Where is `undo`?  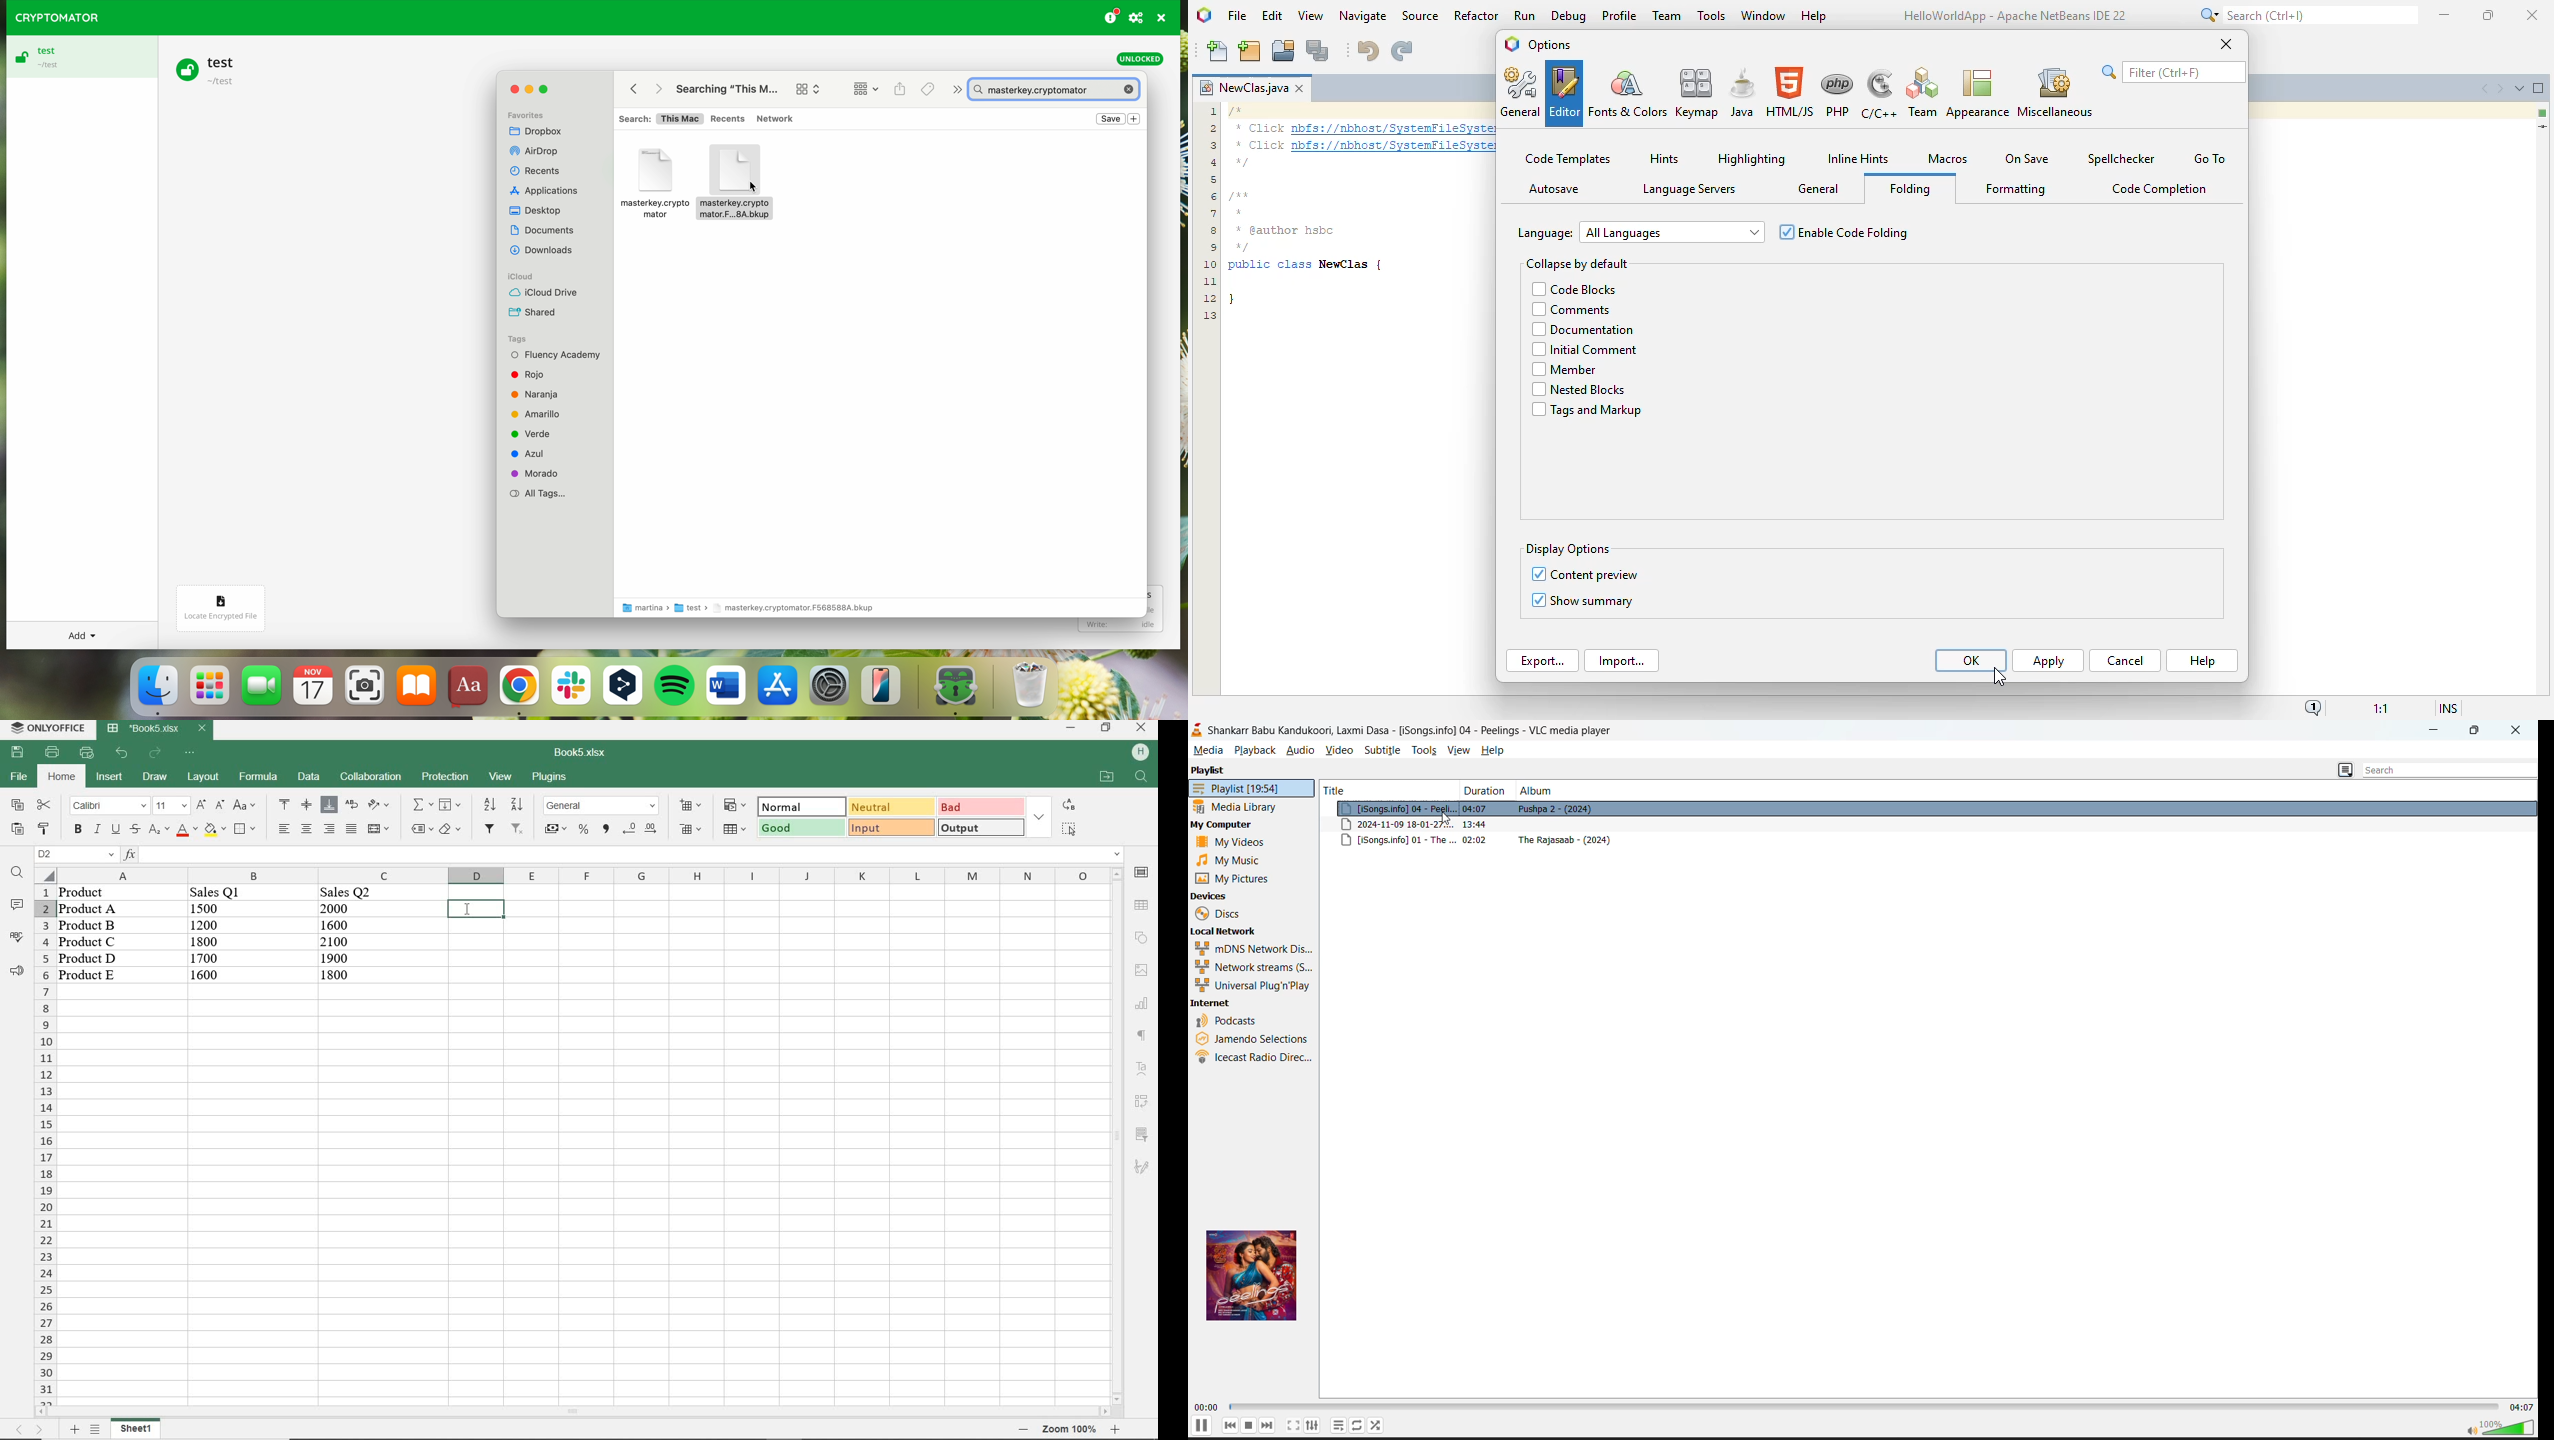
undo is located at coordinates (1368, 51).